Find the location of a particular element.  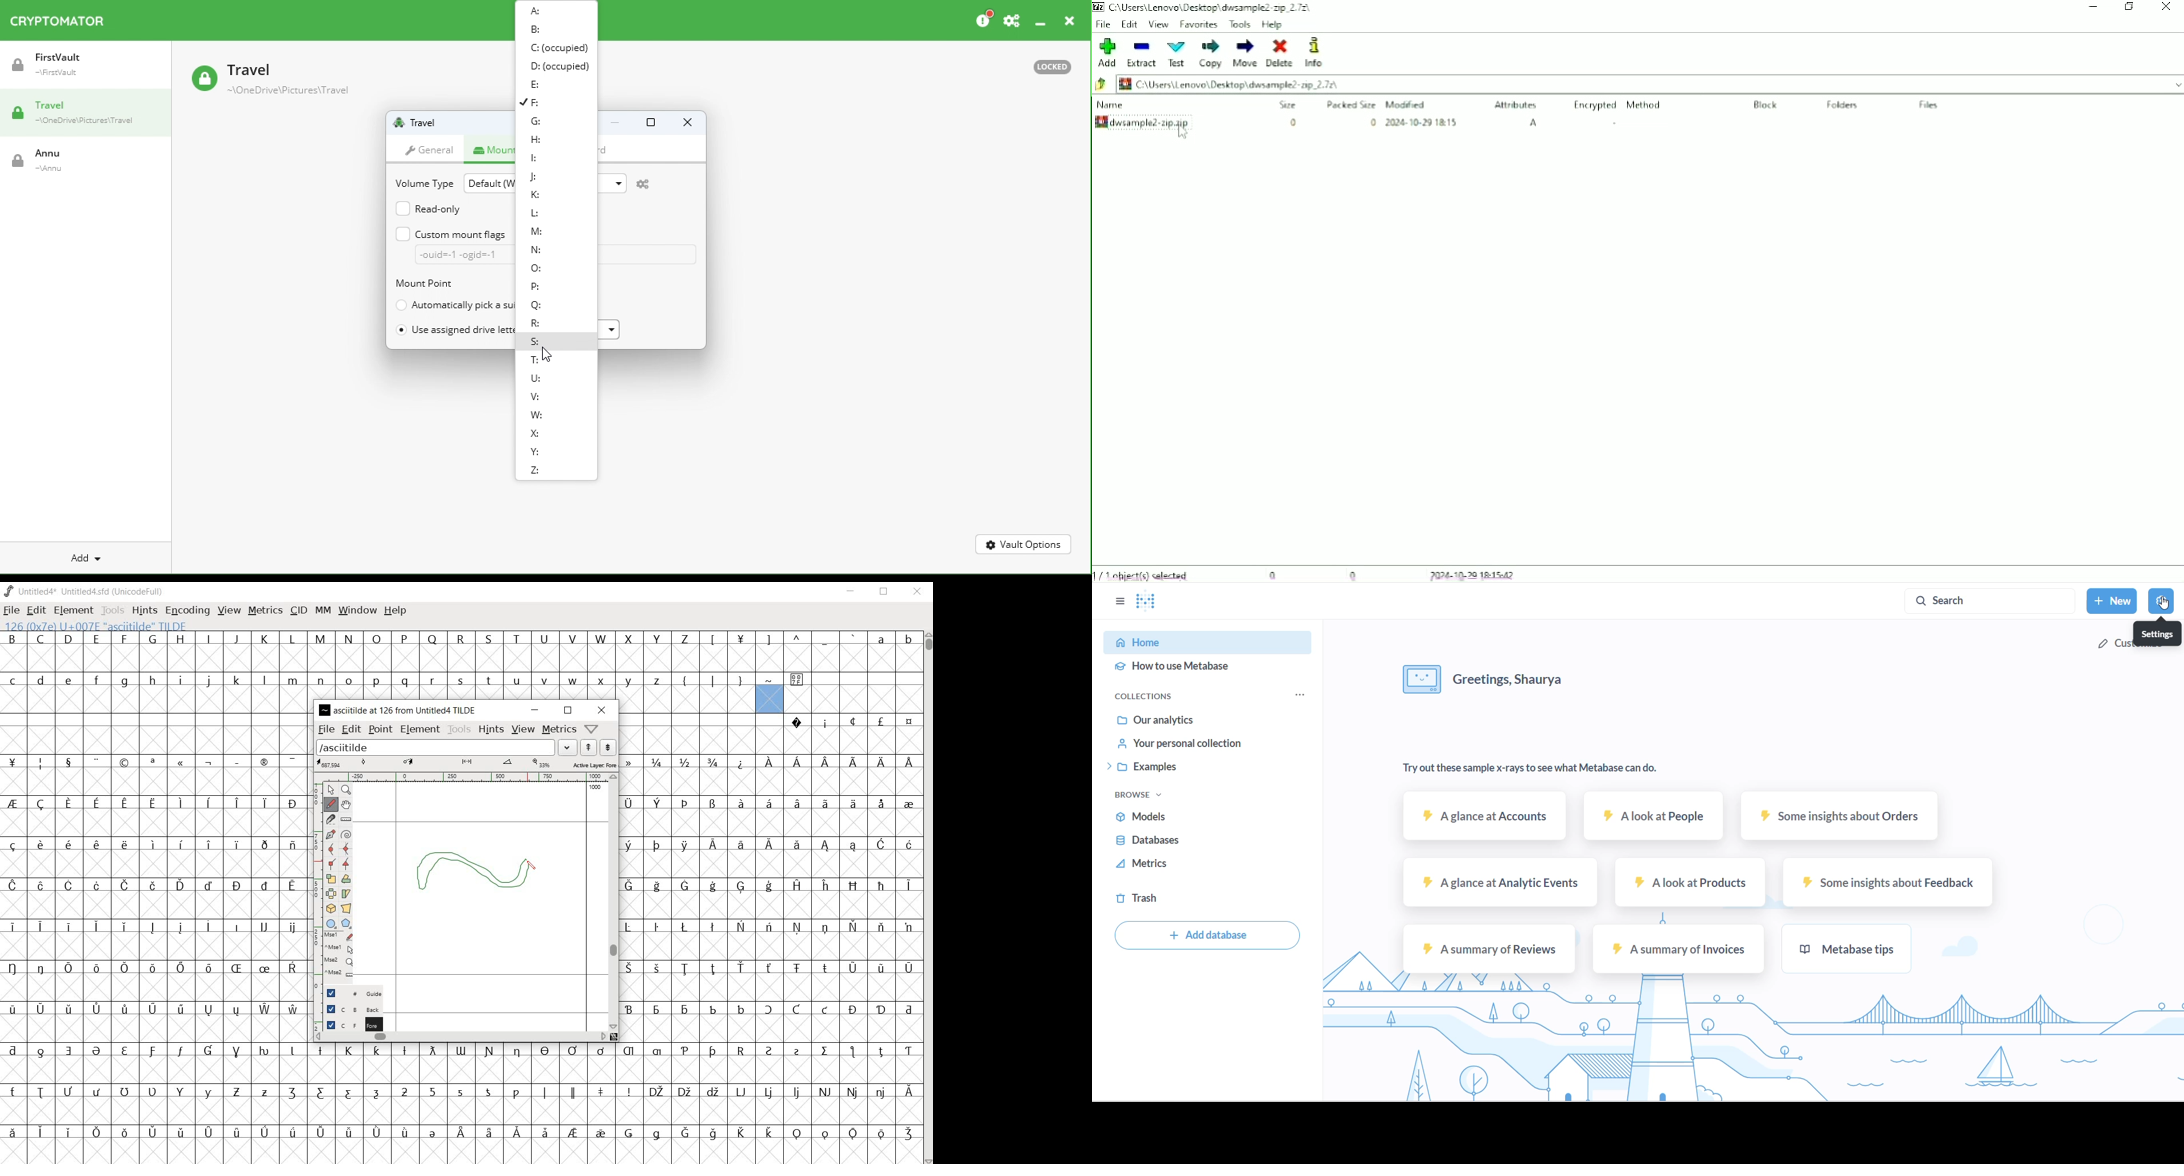

Folders is located at coordinates (1845, 106).